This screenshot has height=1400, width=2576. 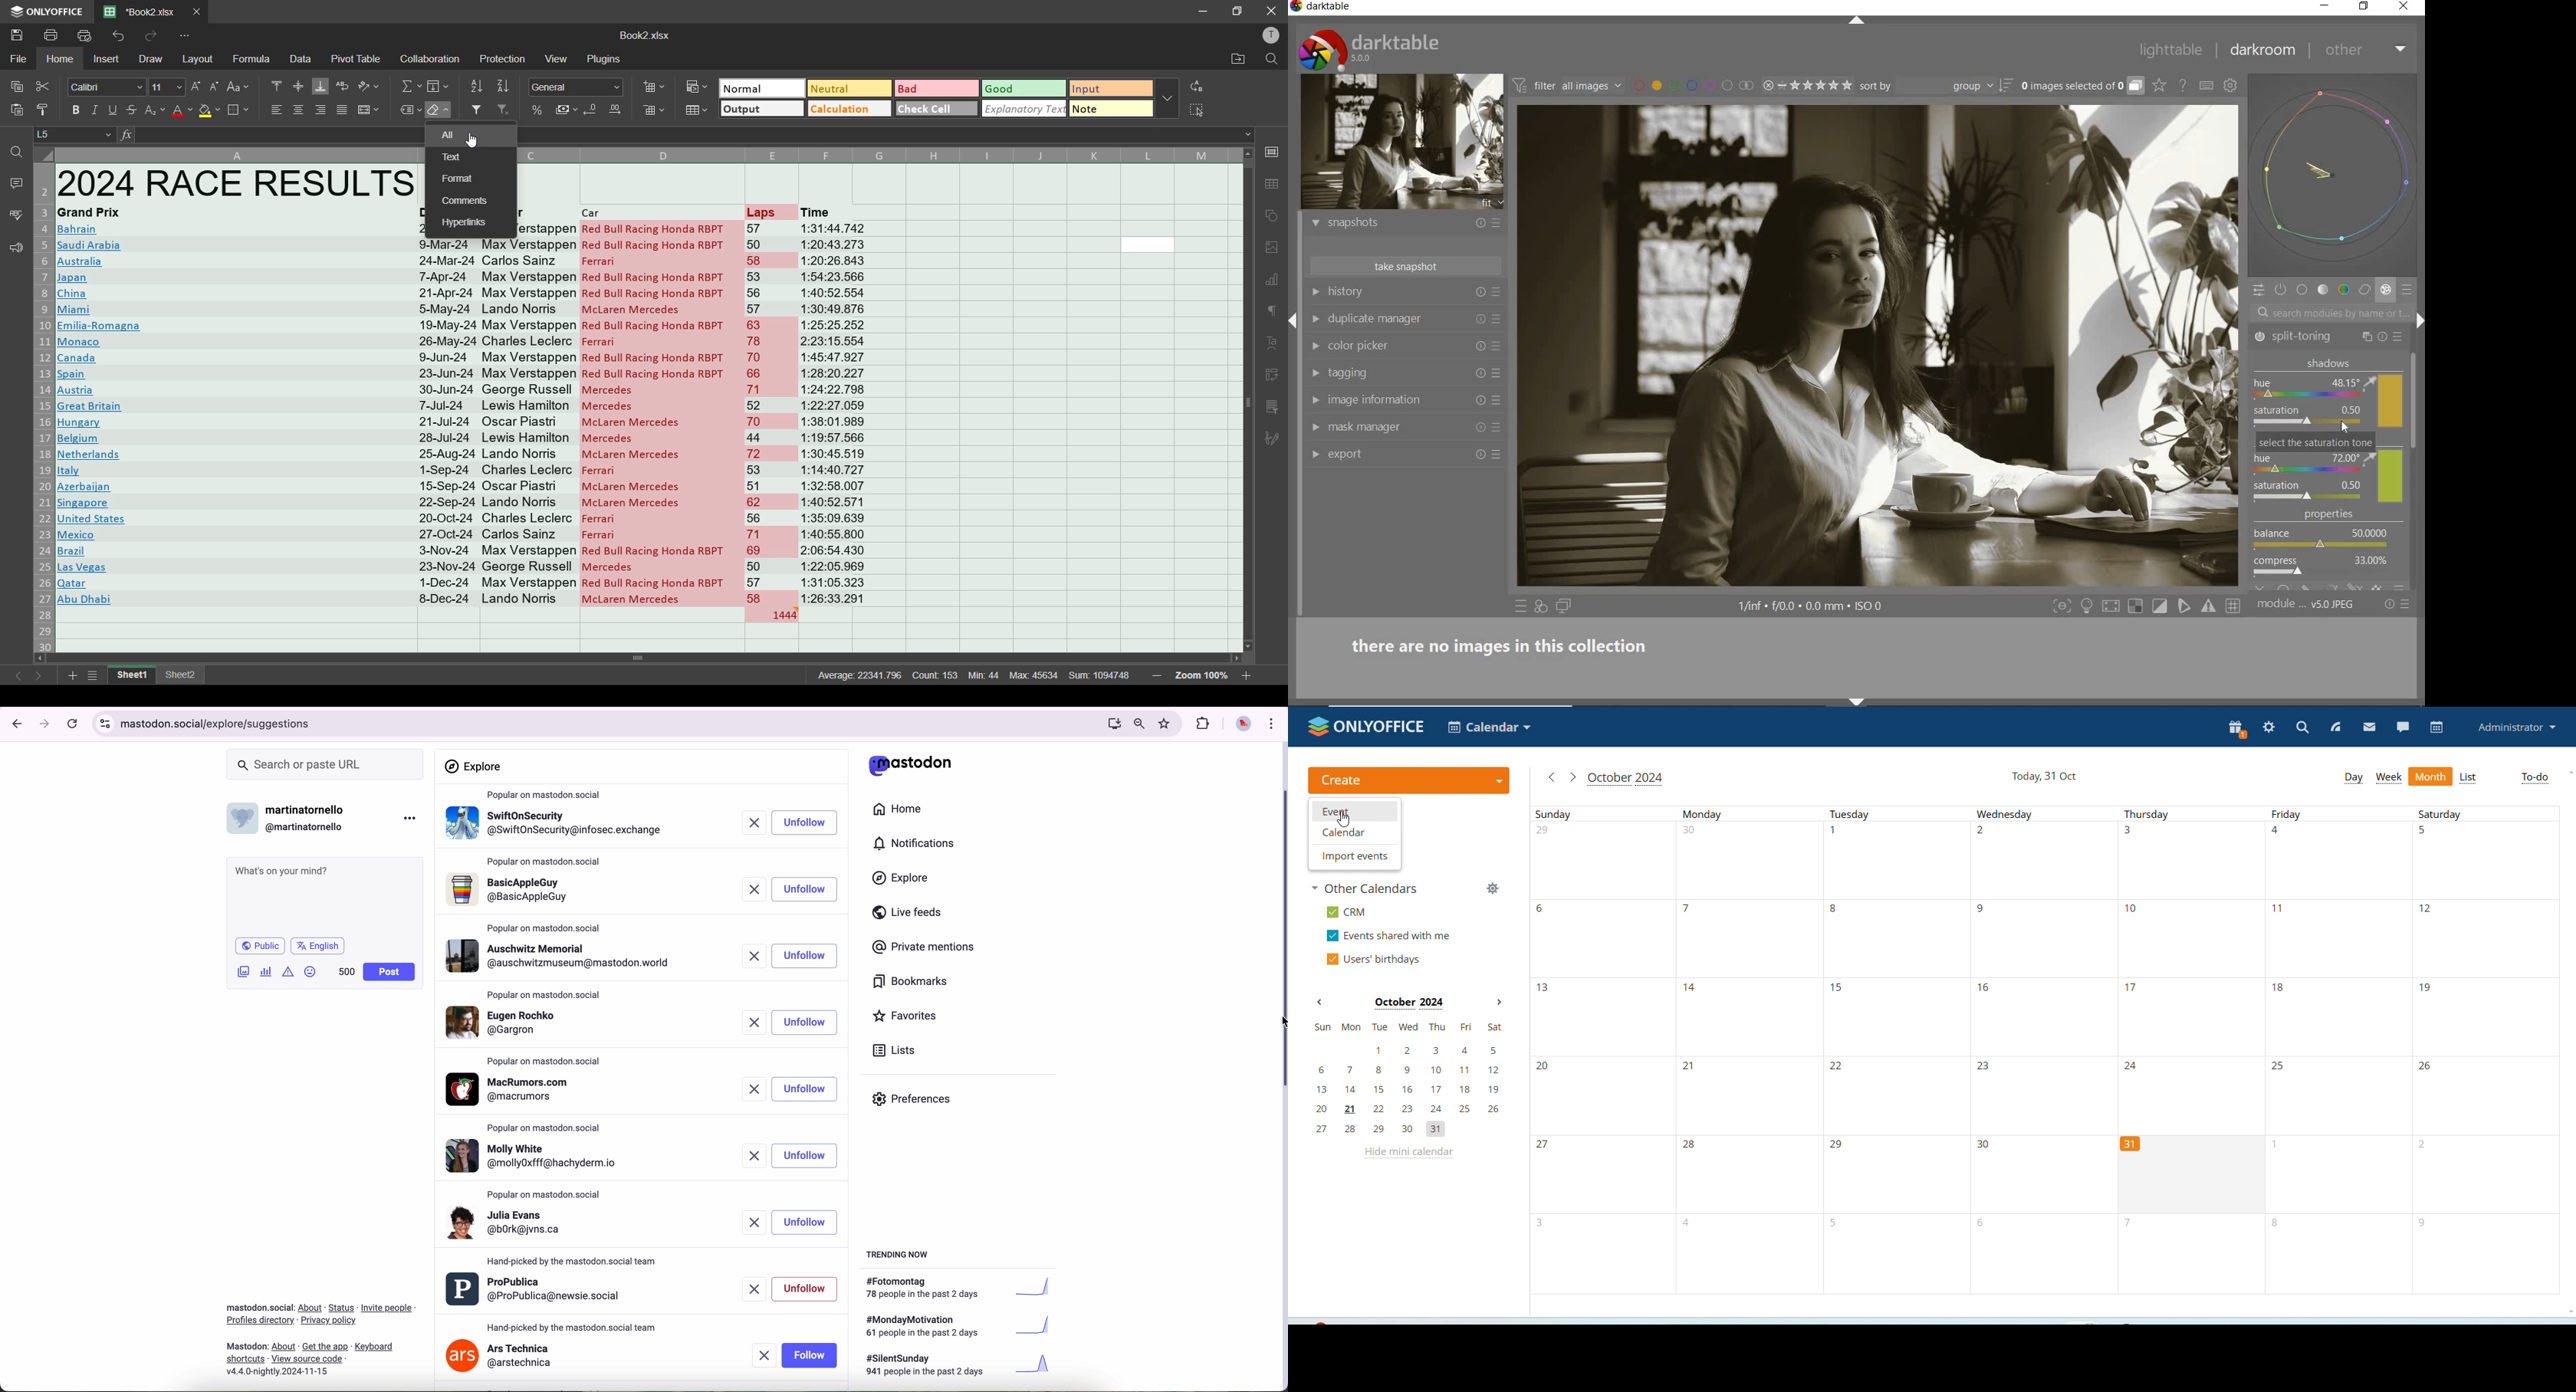 What do you see at coordinates (1863, 21) in the screenshot?
I see `expand/collapse` at bounding box center [1863, 21].